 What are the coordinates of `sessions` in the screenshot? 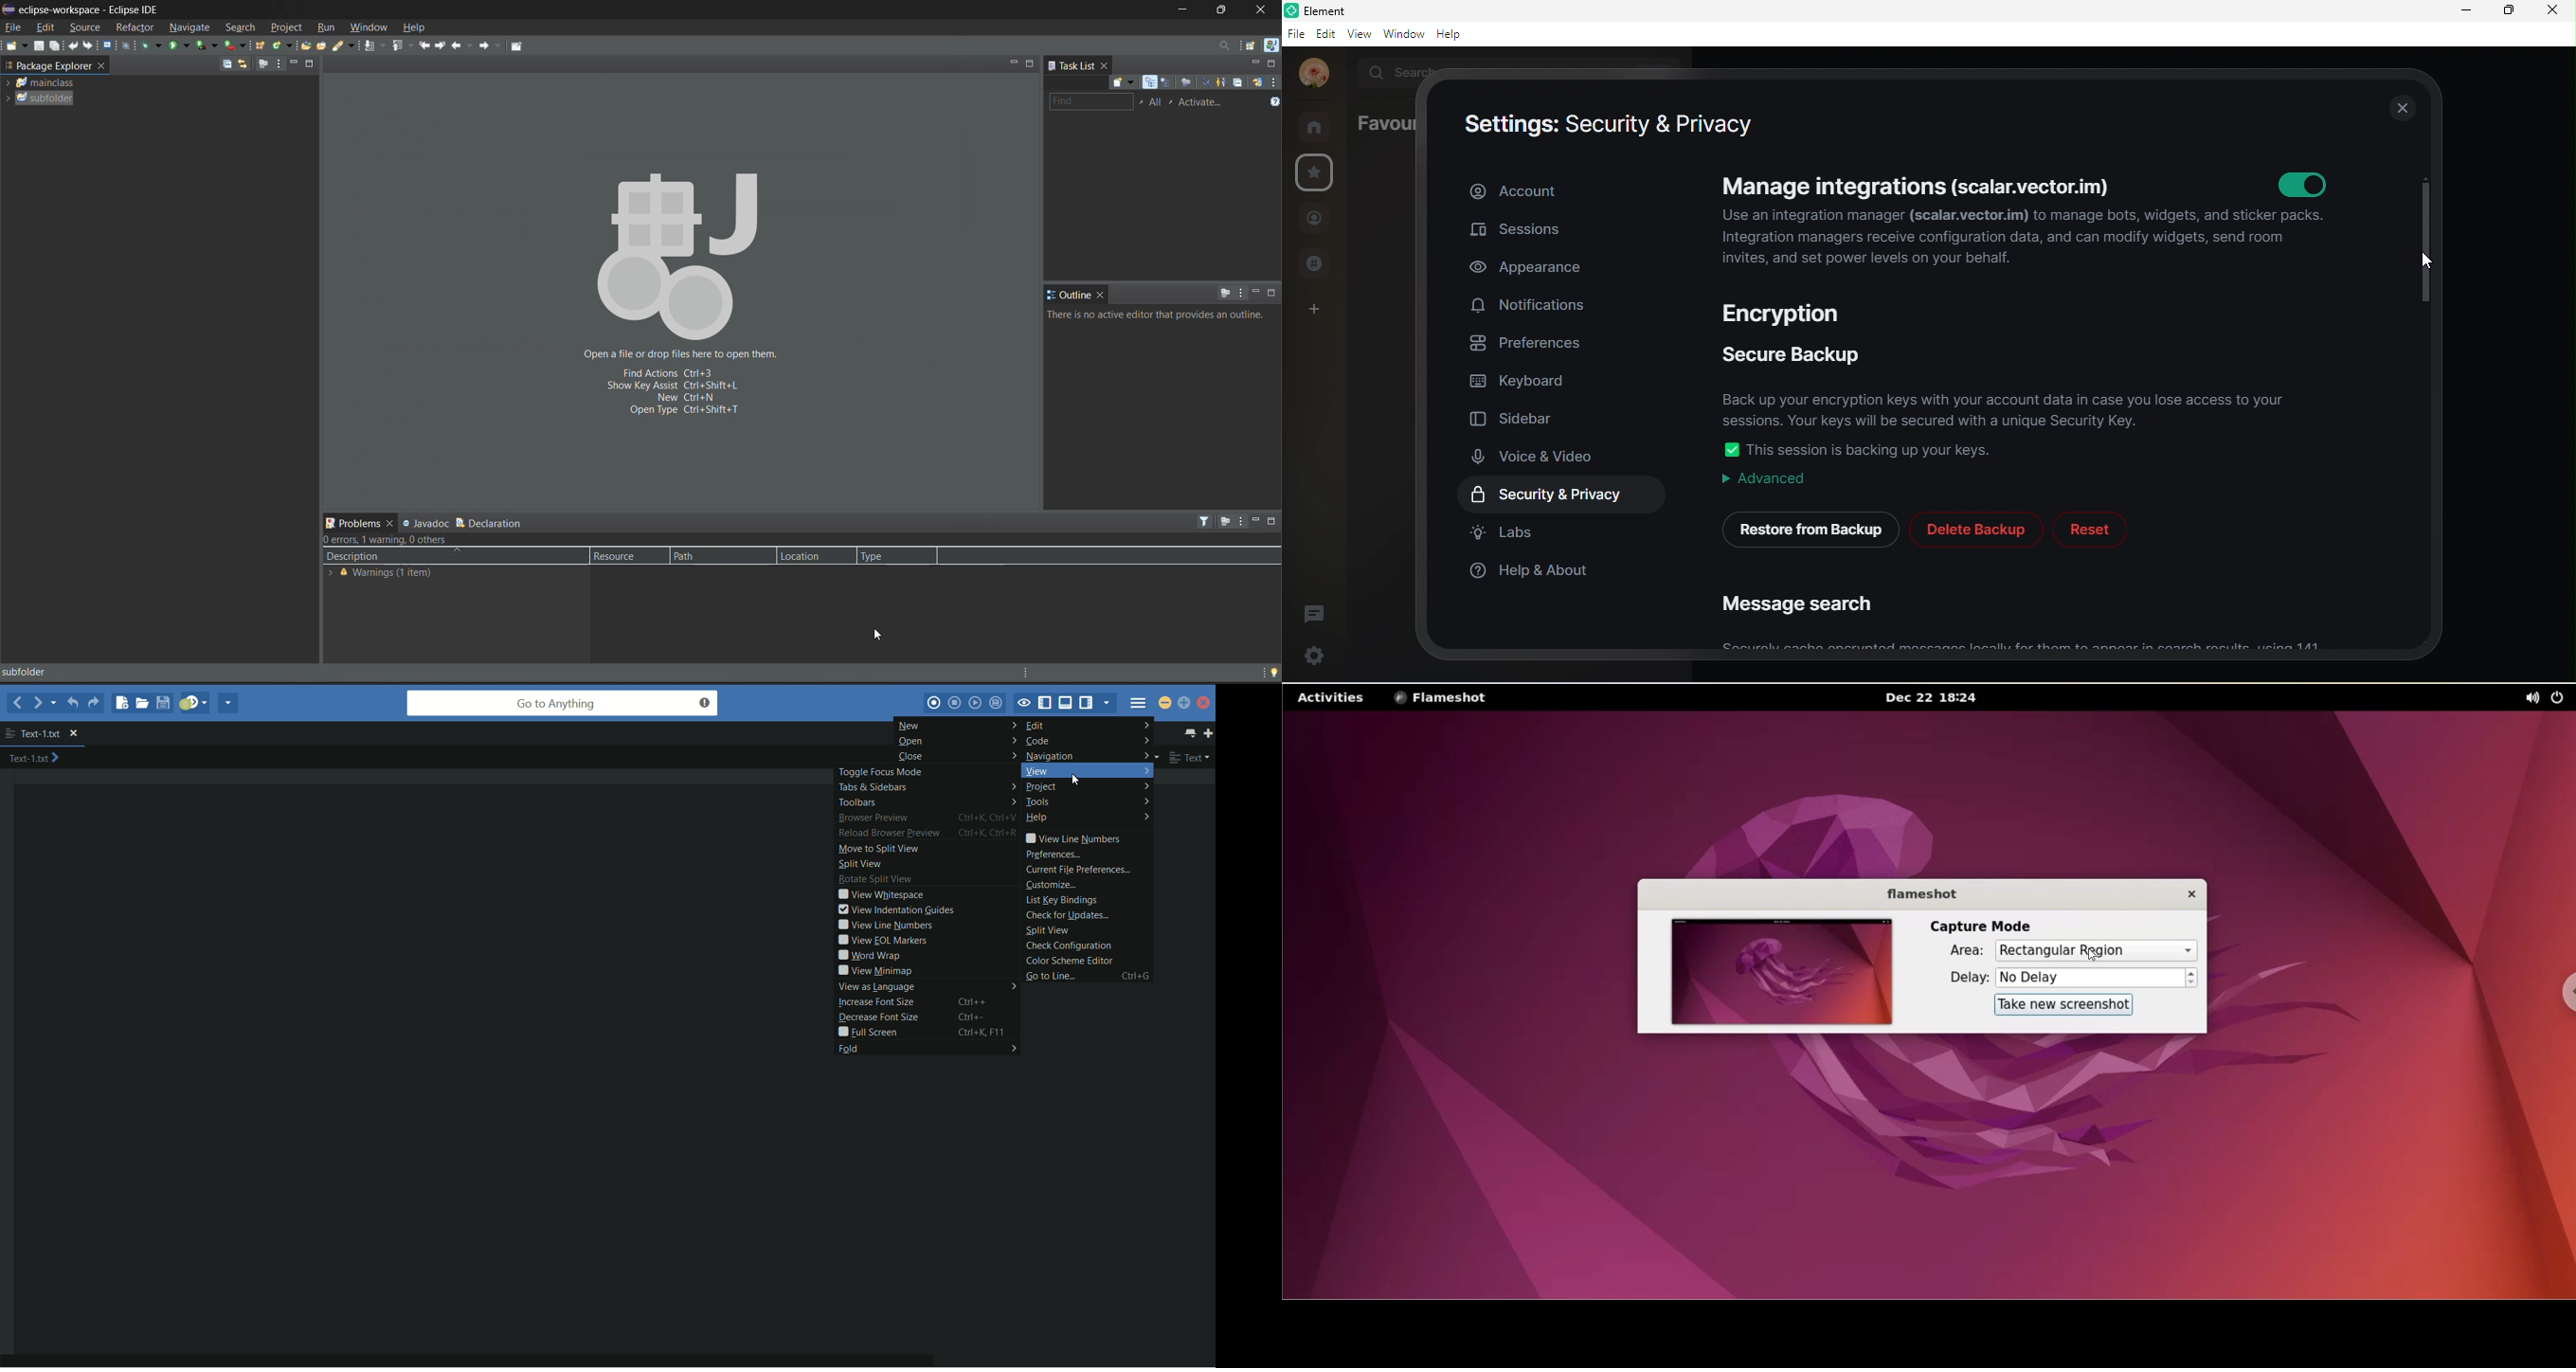 It's located at (1523, 233).